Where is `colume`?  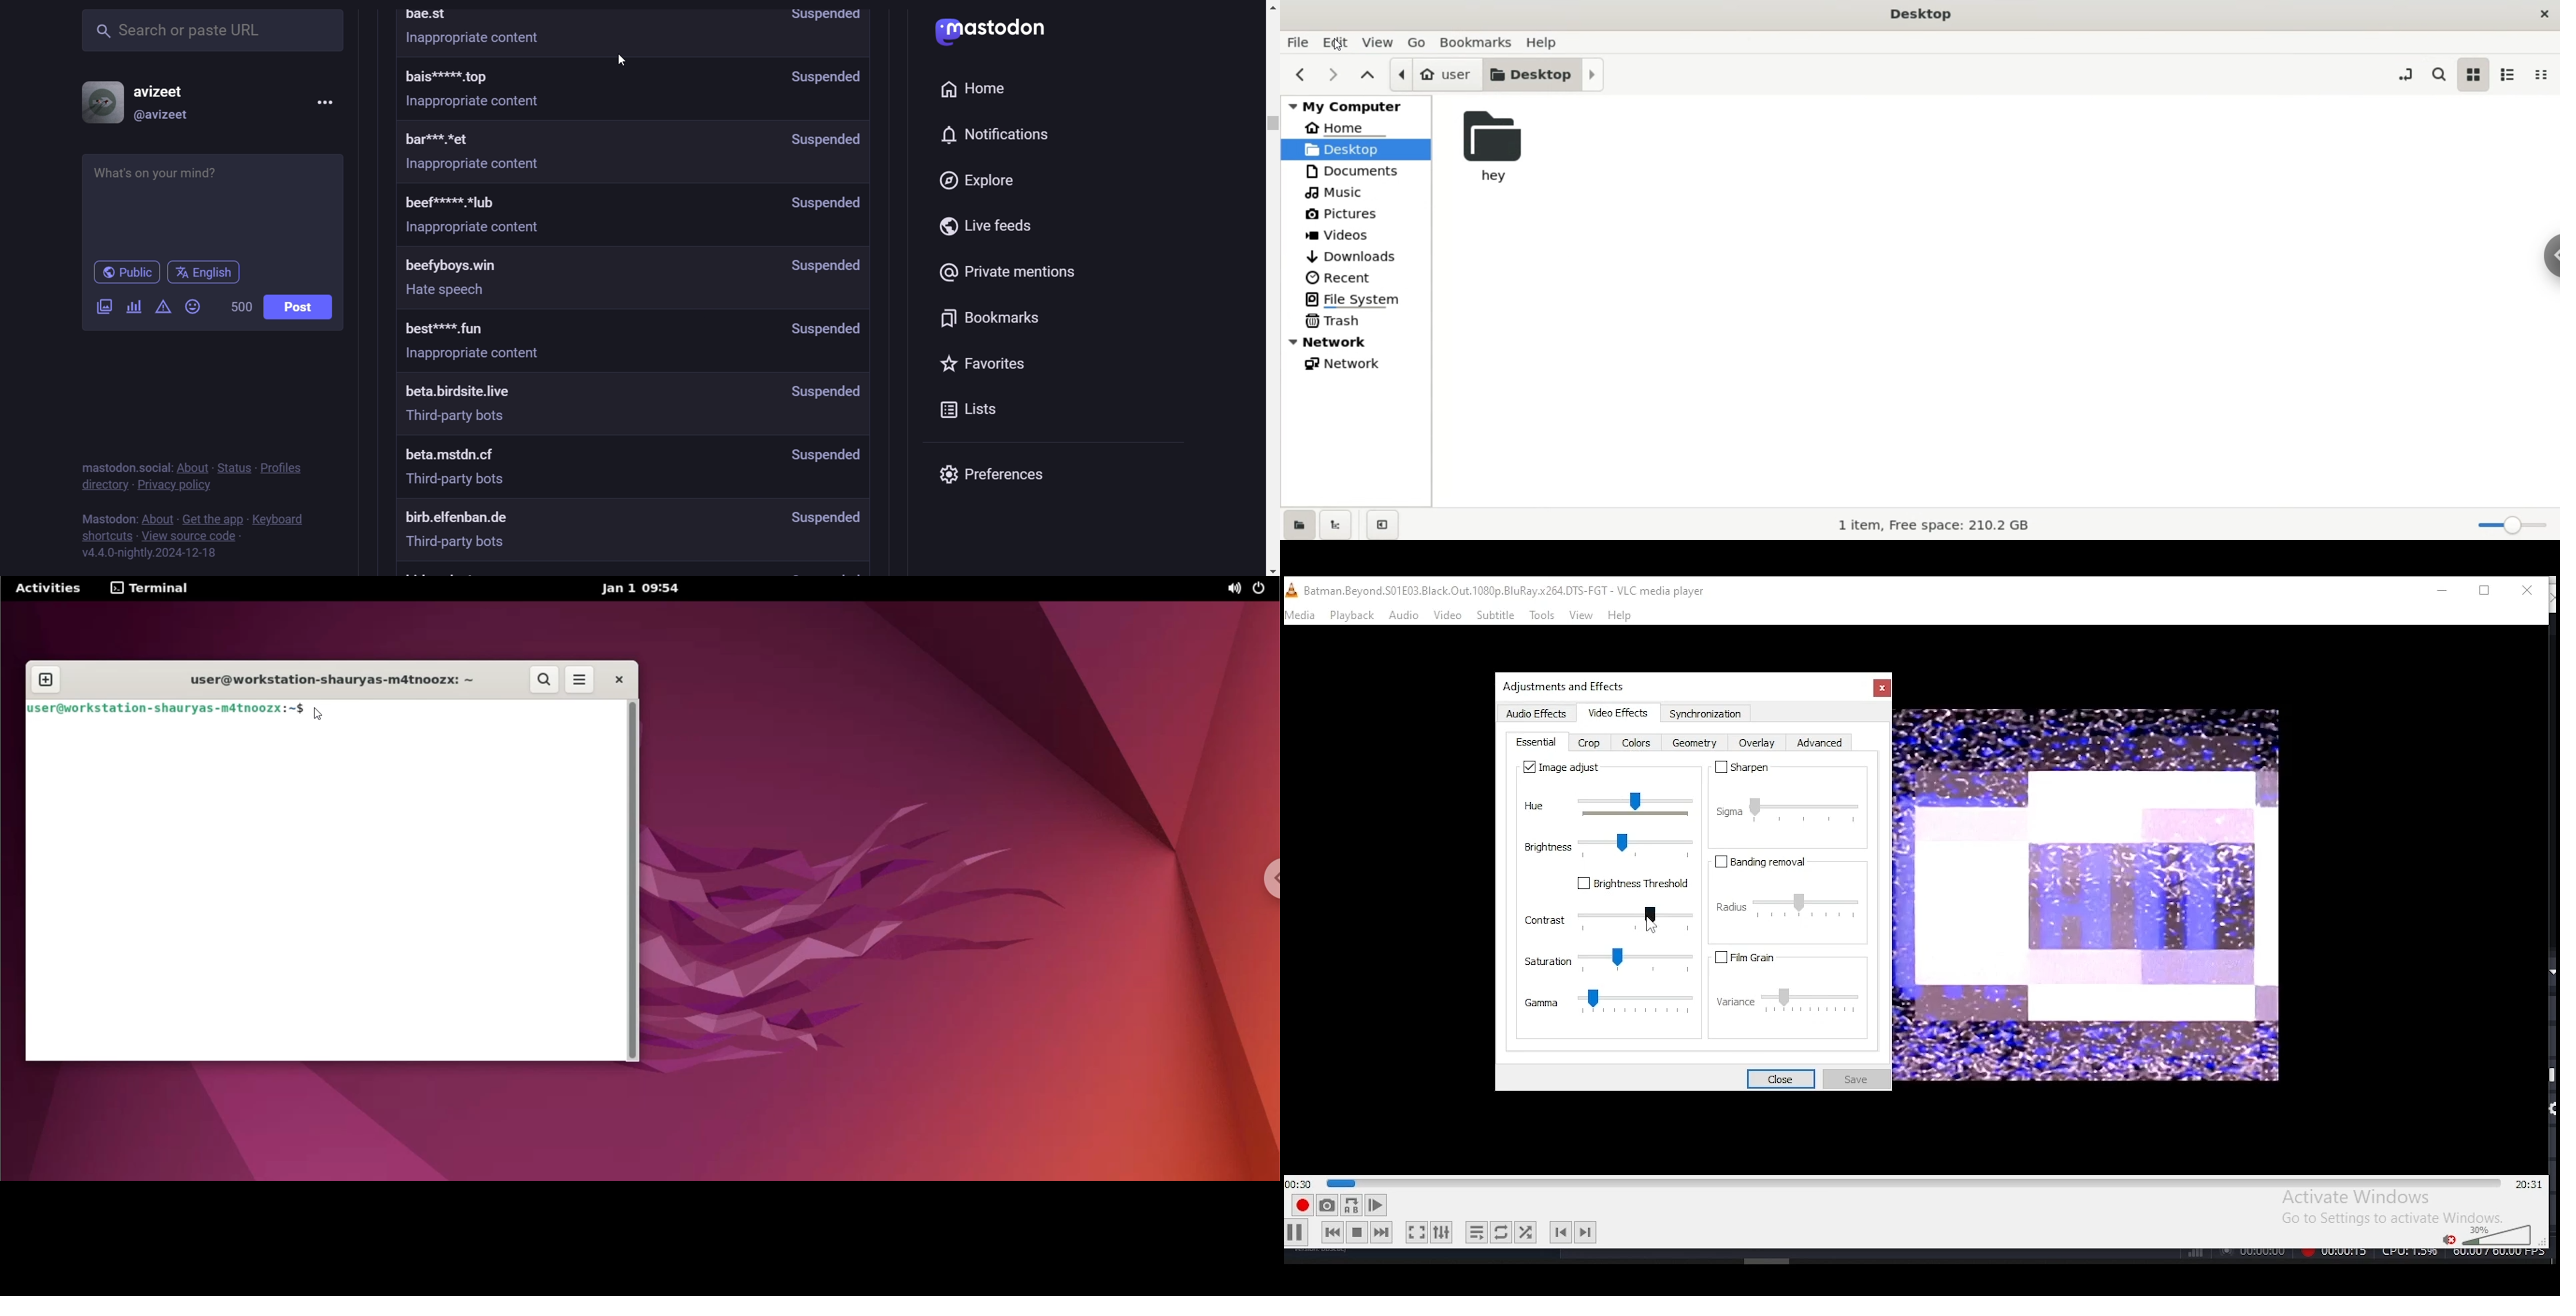 colume is located at coordinates (2496, 1234).